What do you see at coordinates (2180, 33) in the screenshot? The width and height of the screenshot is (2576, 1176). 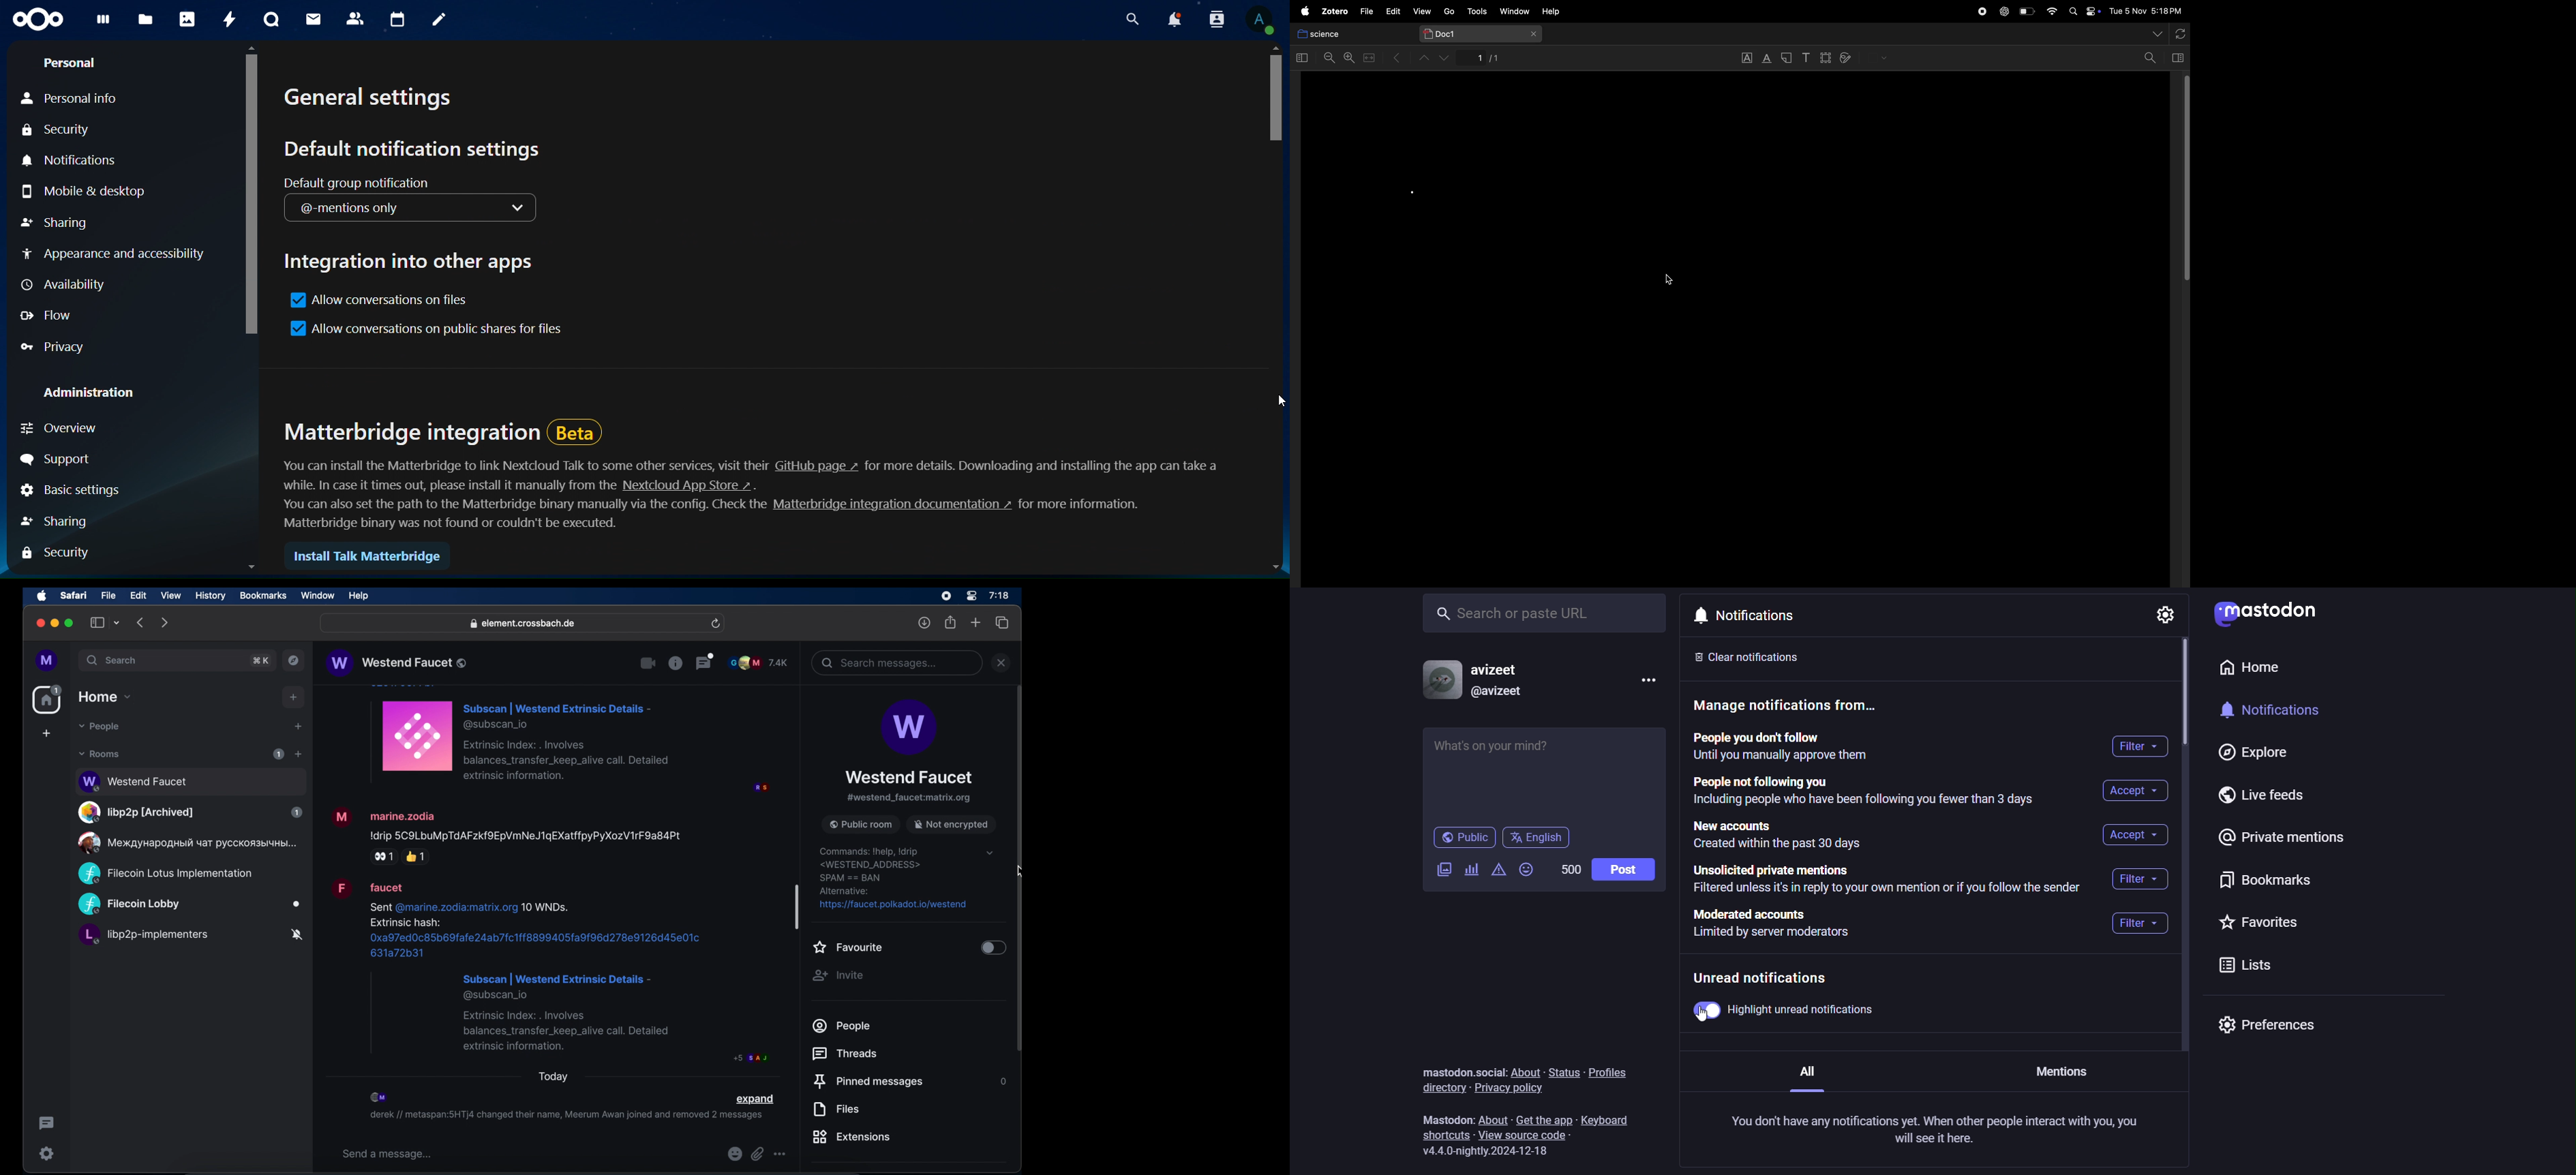 I see `sunc` at bounding box center [2180, 33].